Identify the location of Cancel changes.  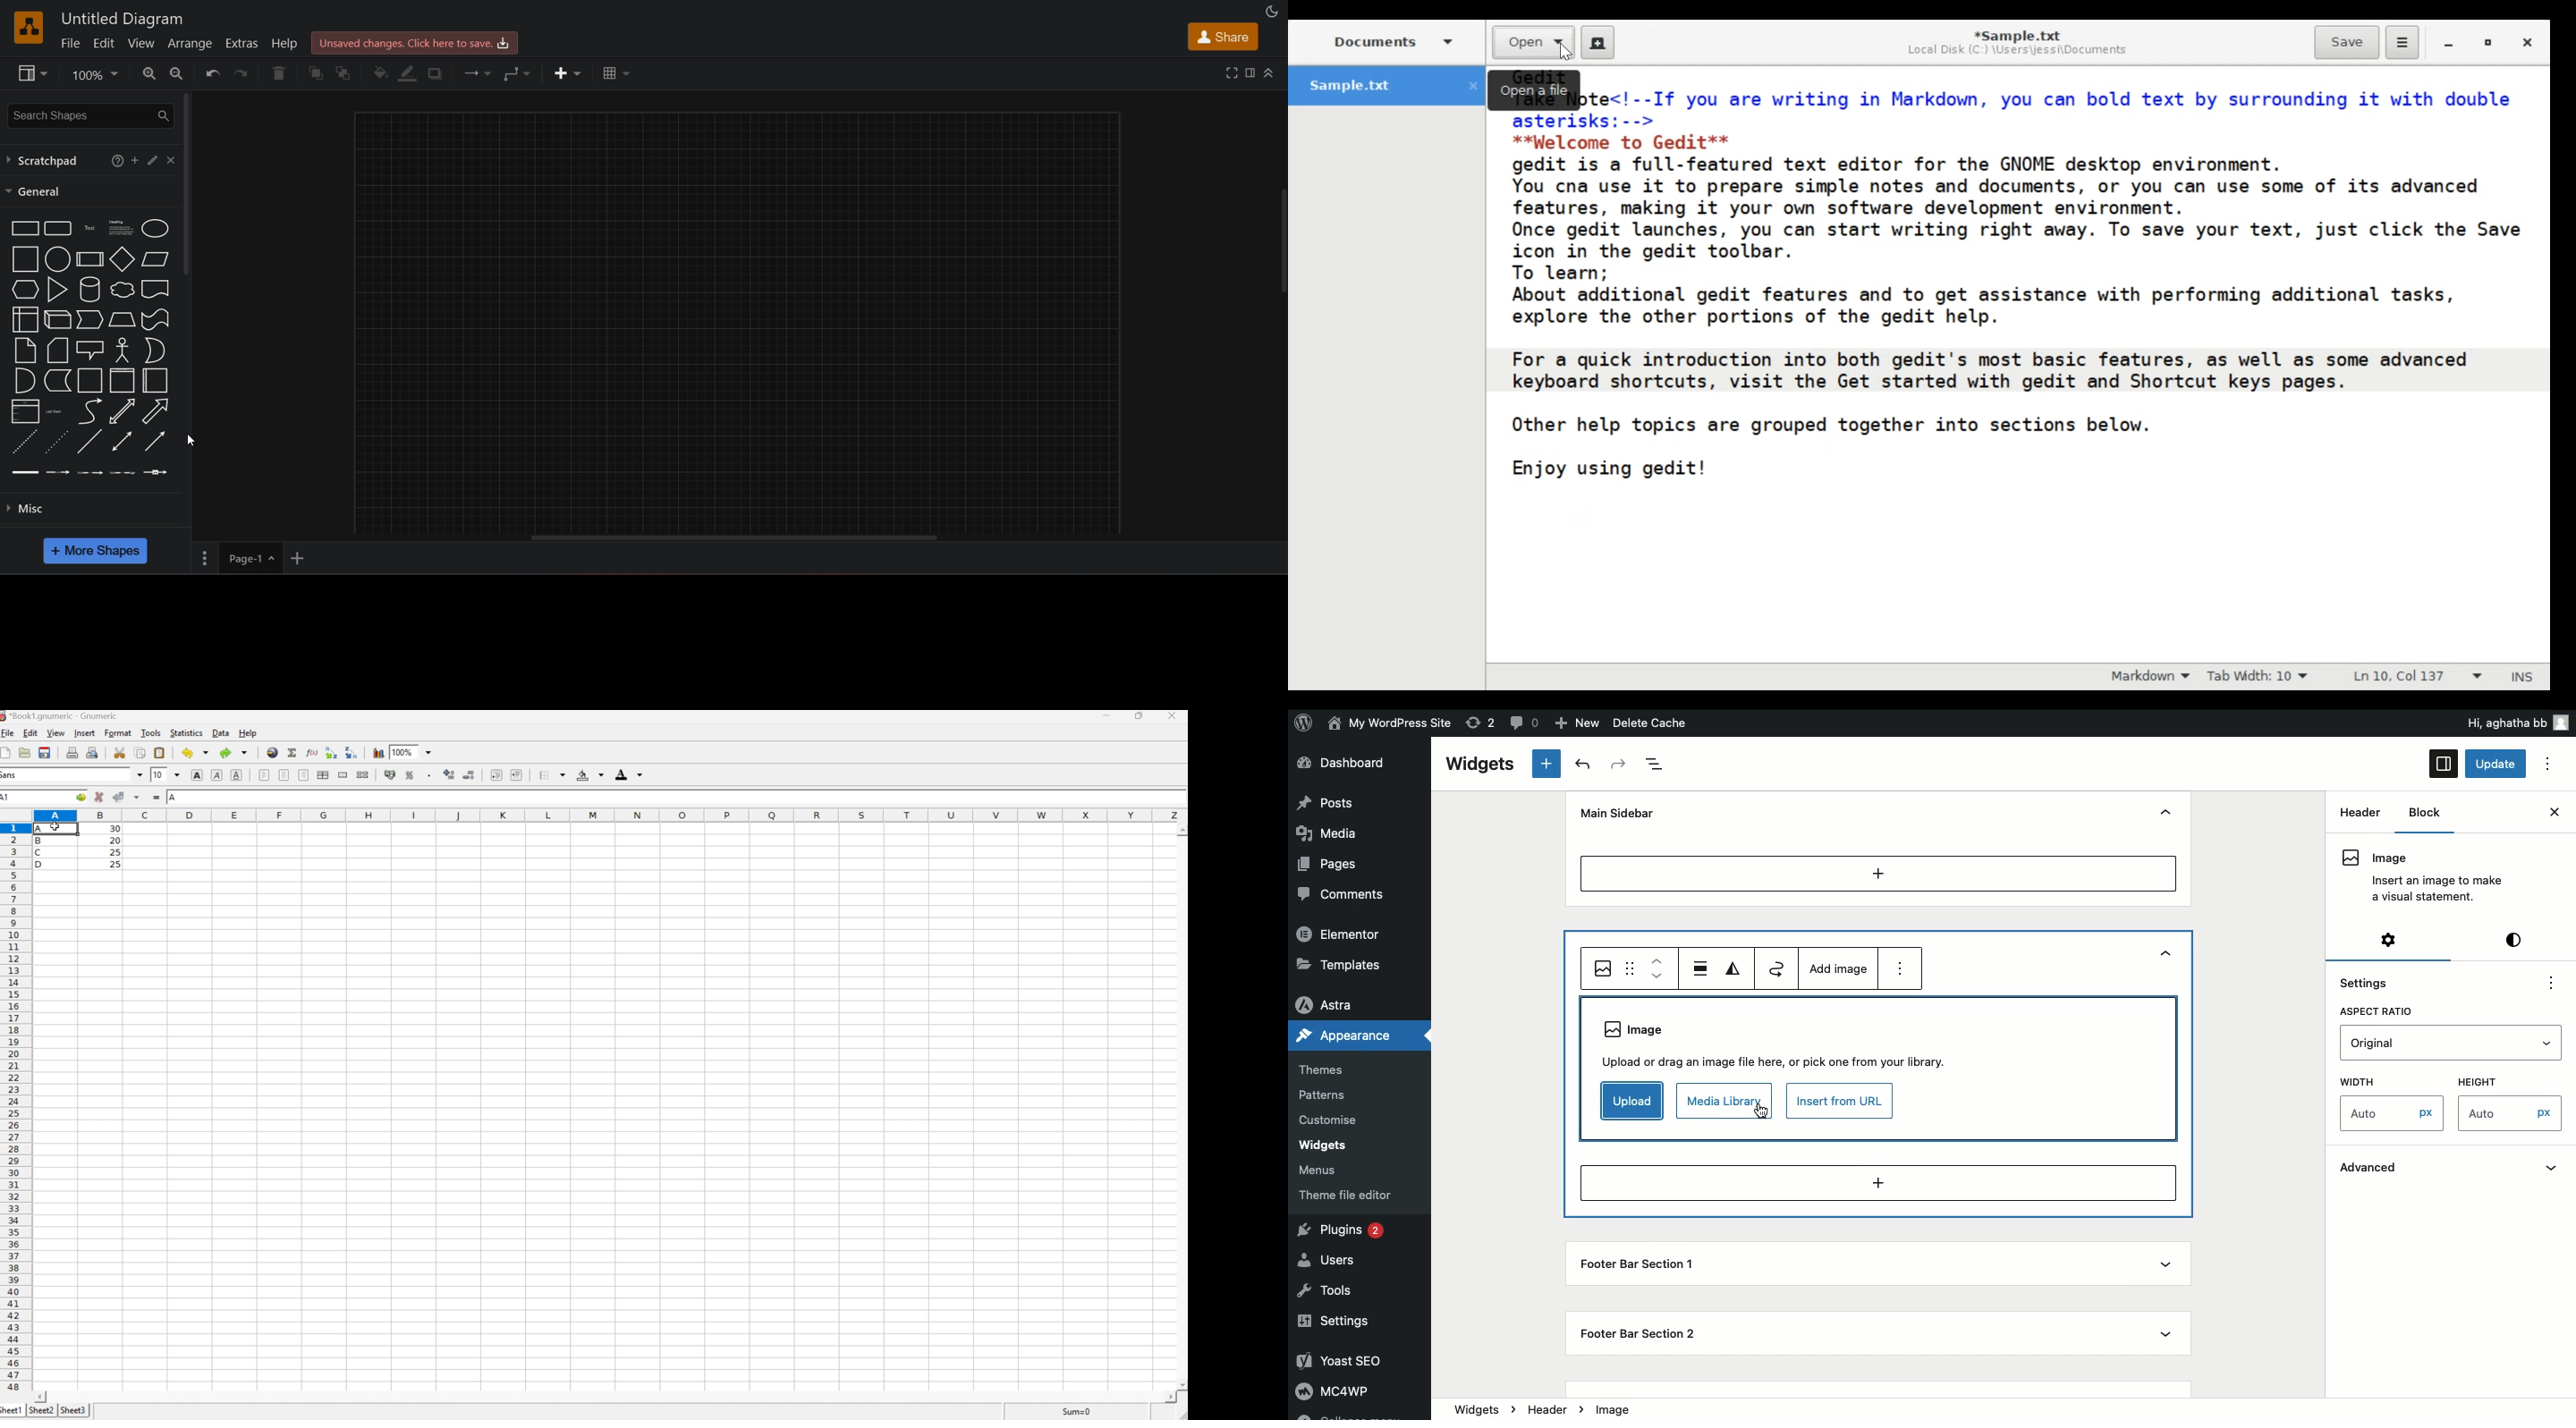
(99, 796).